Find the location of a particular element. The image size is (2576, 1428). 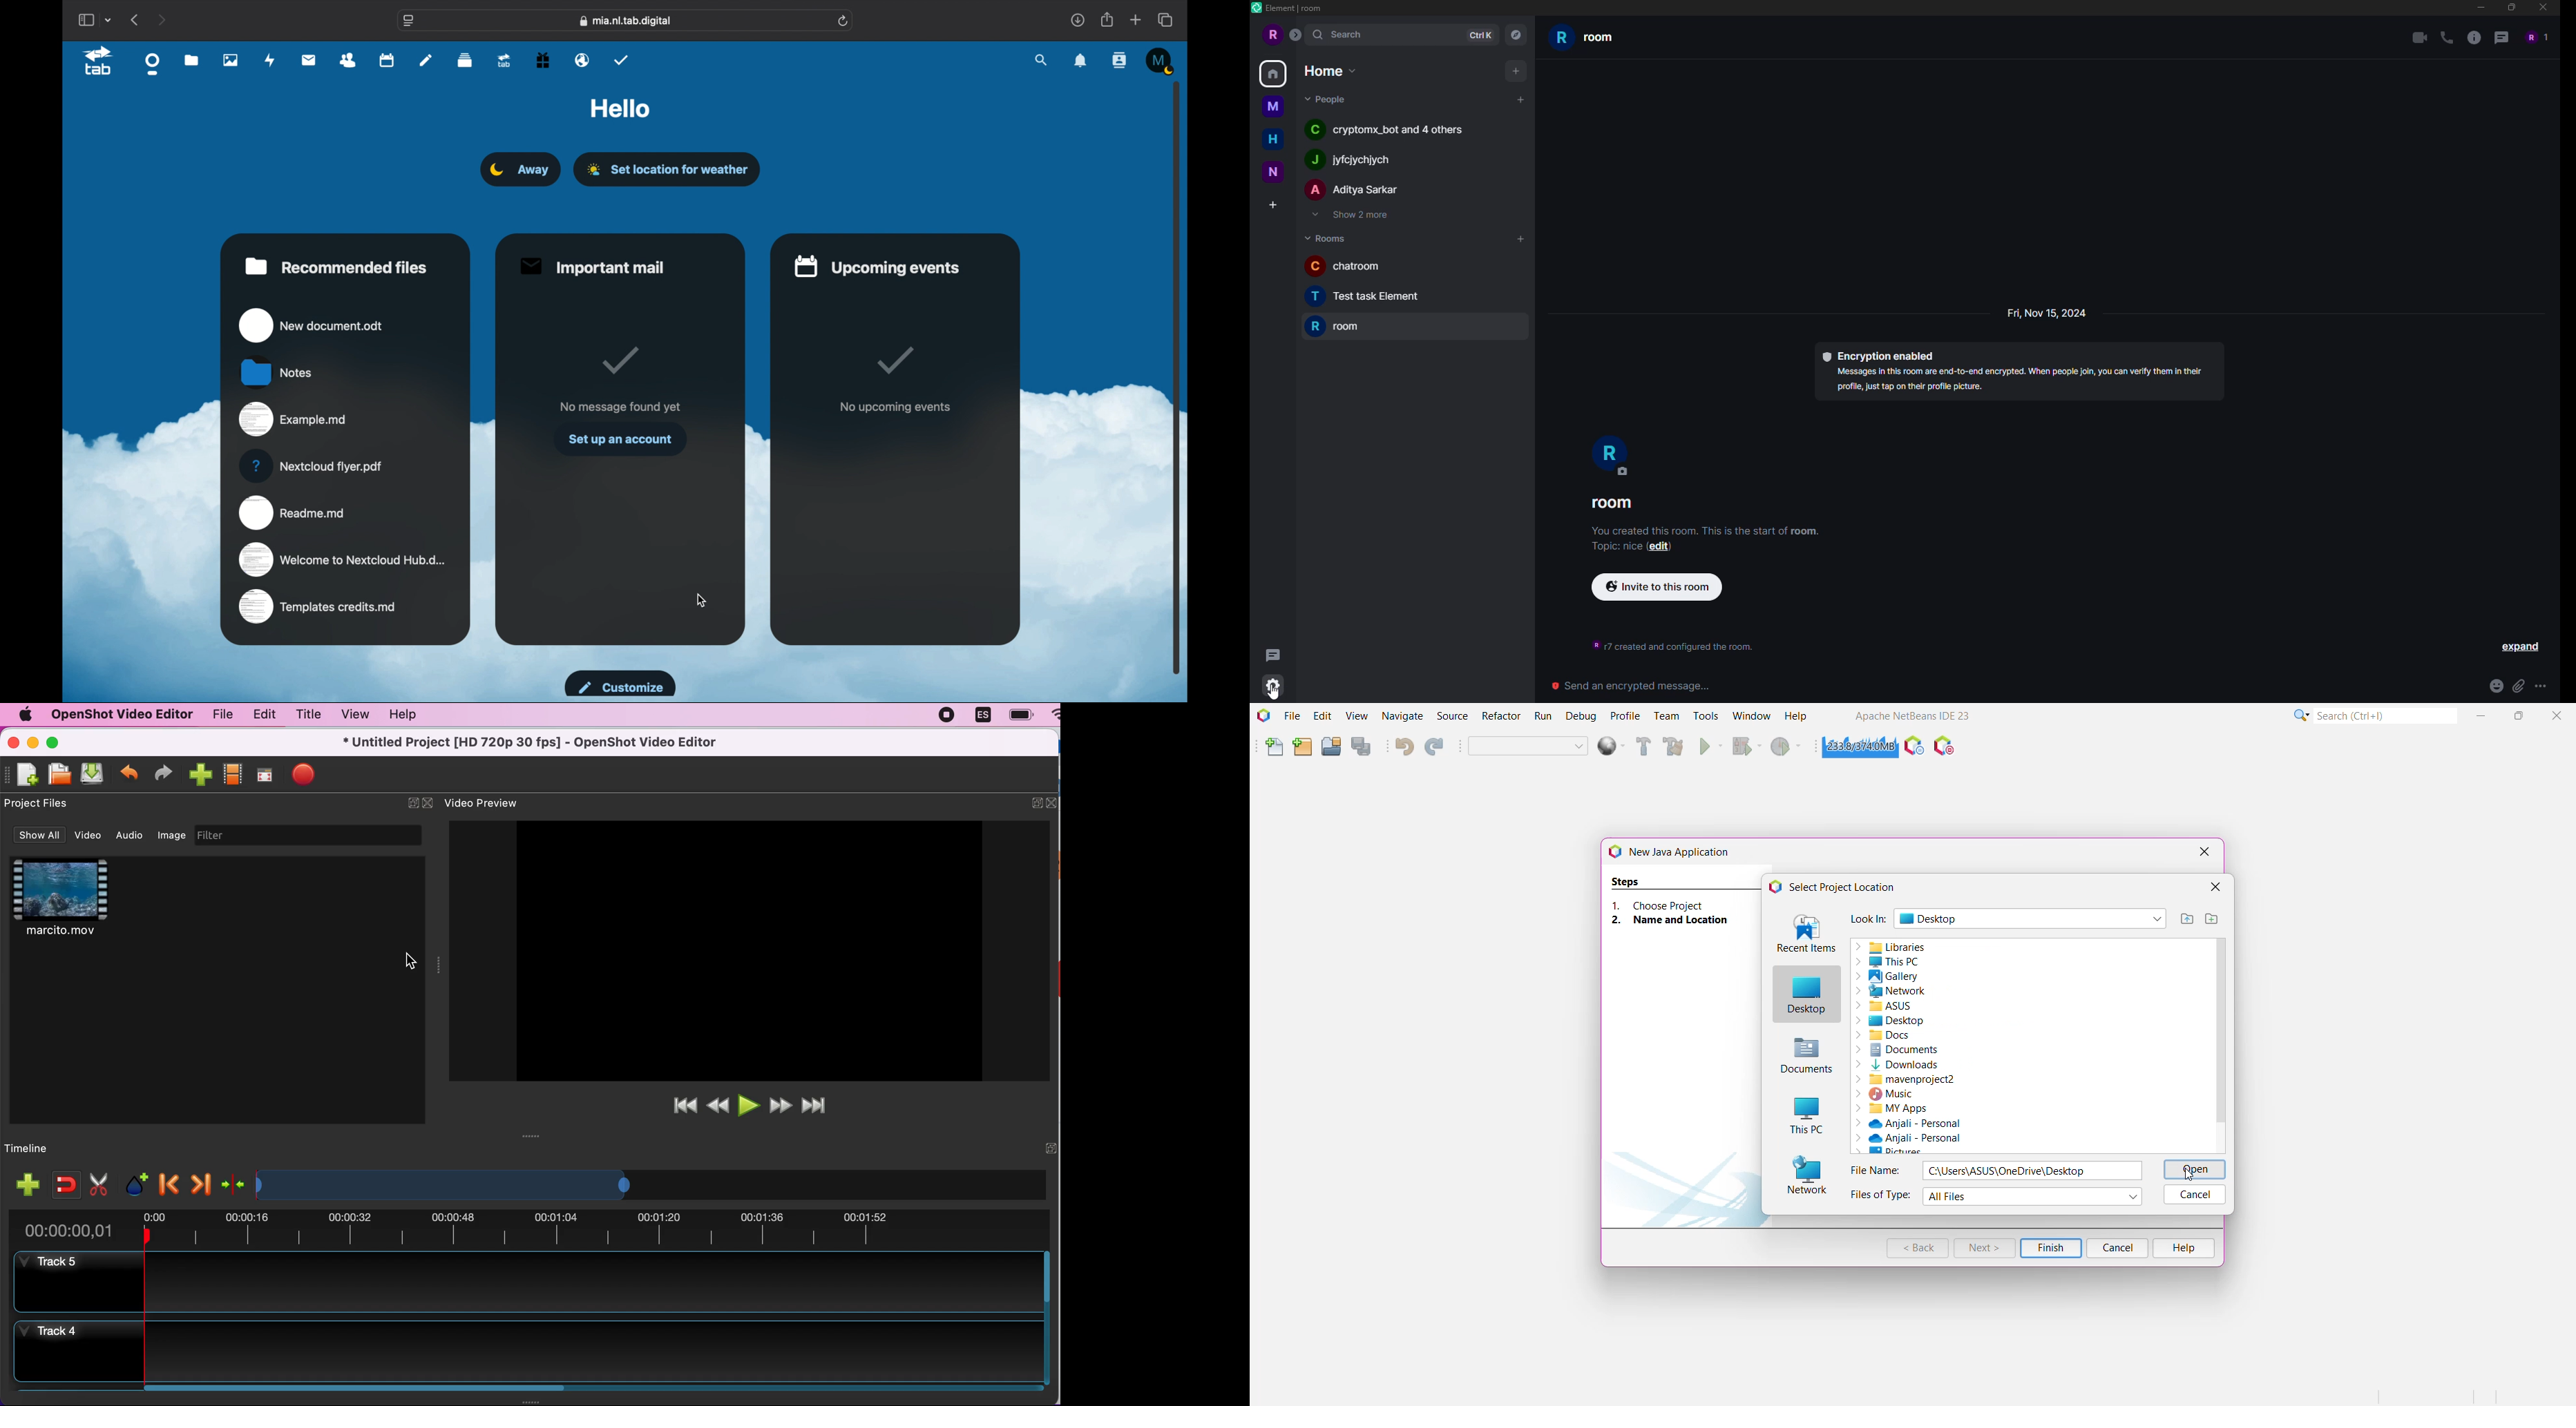

Run Project is located at coordinates (1710, 747).